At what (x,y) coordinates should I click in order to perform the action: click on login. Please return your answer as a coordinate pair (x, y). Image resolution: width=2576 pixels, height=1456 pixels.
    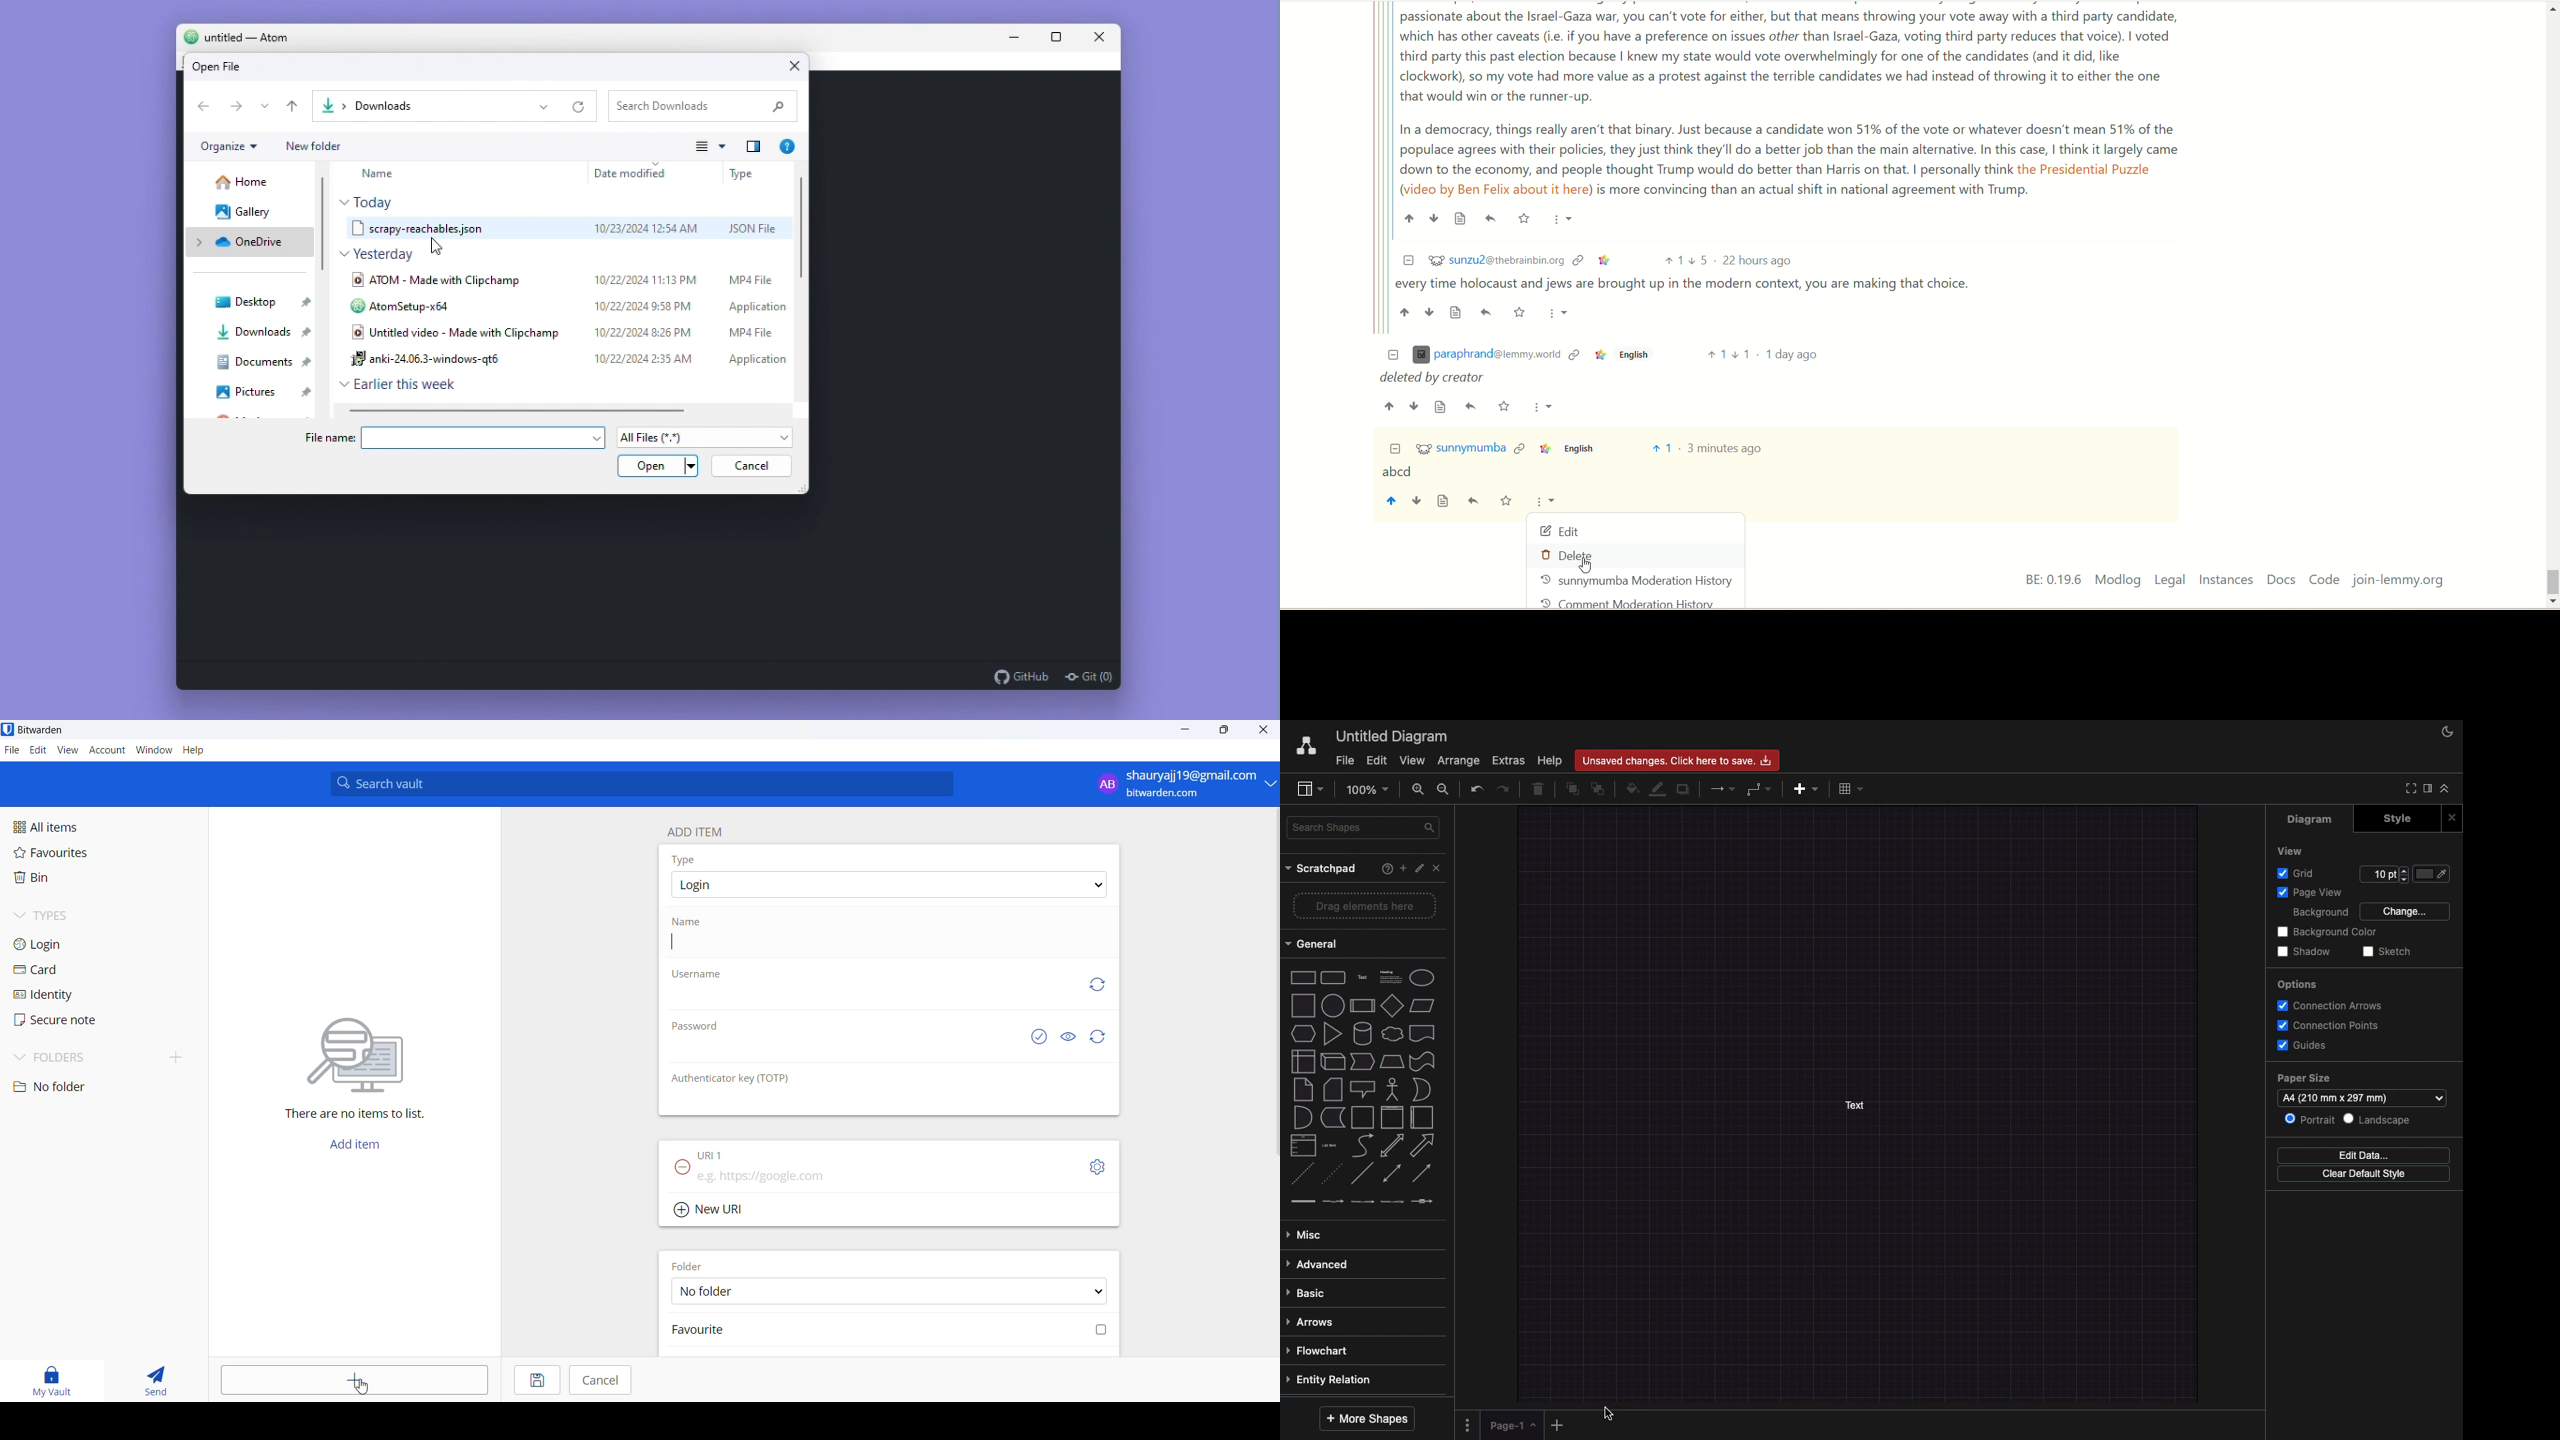
    Looking at the image, I should click on (60, 944).